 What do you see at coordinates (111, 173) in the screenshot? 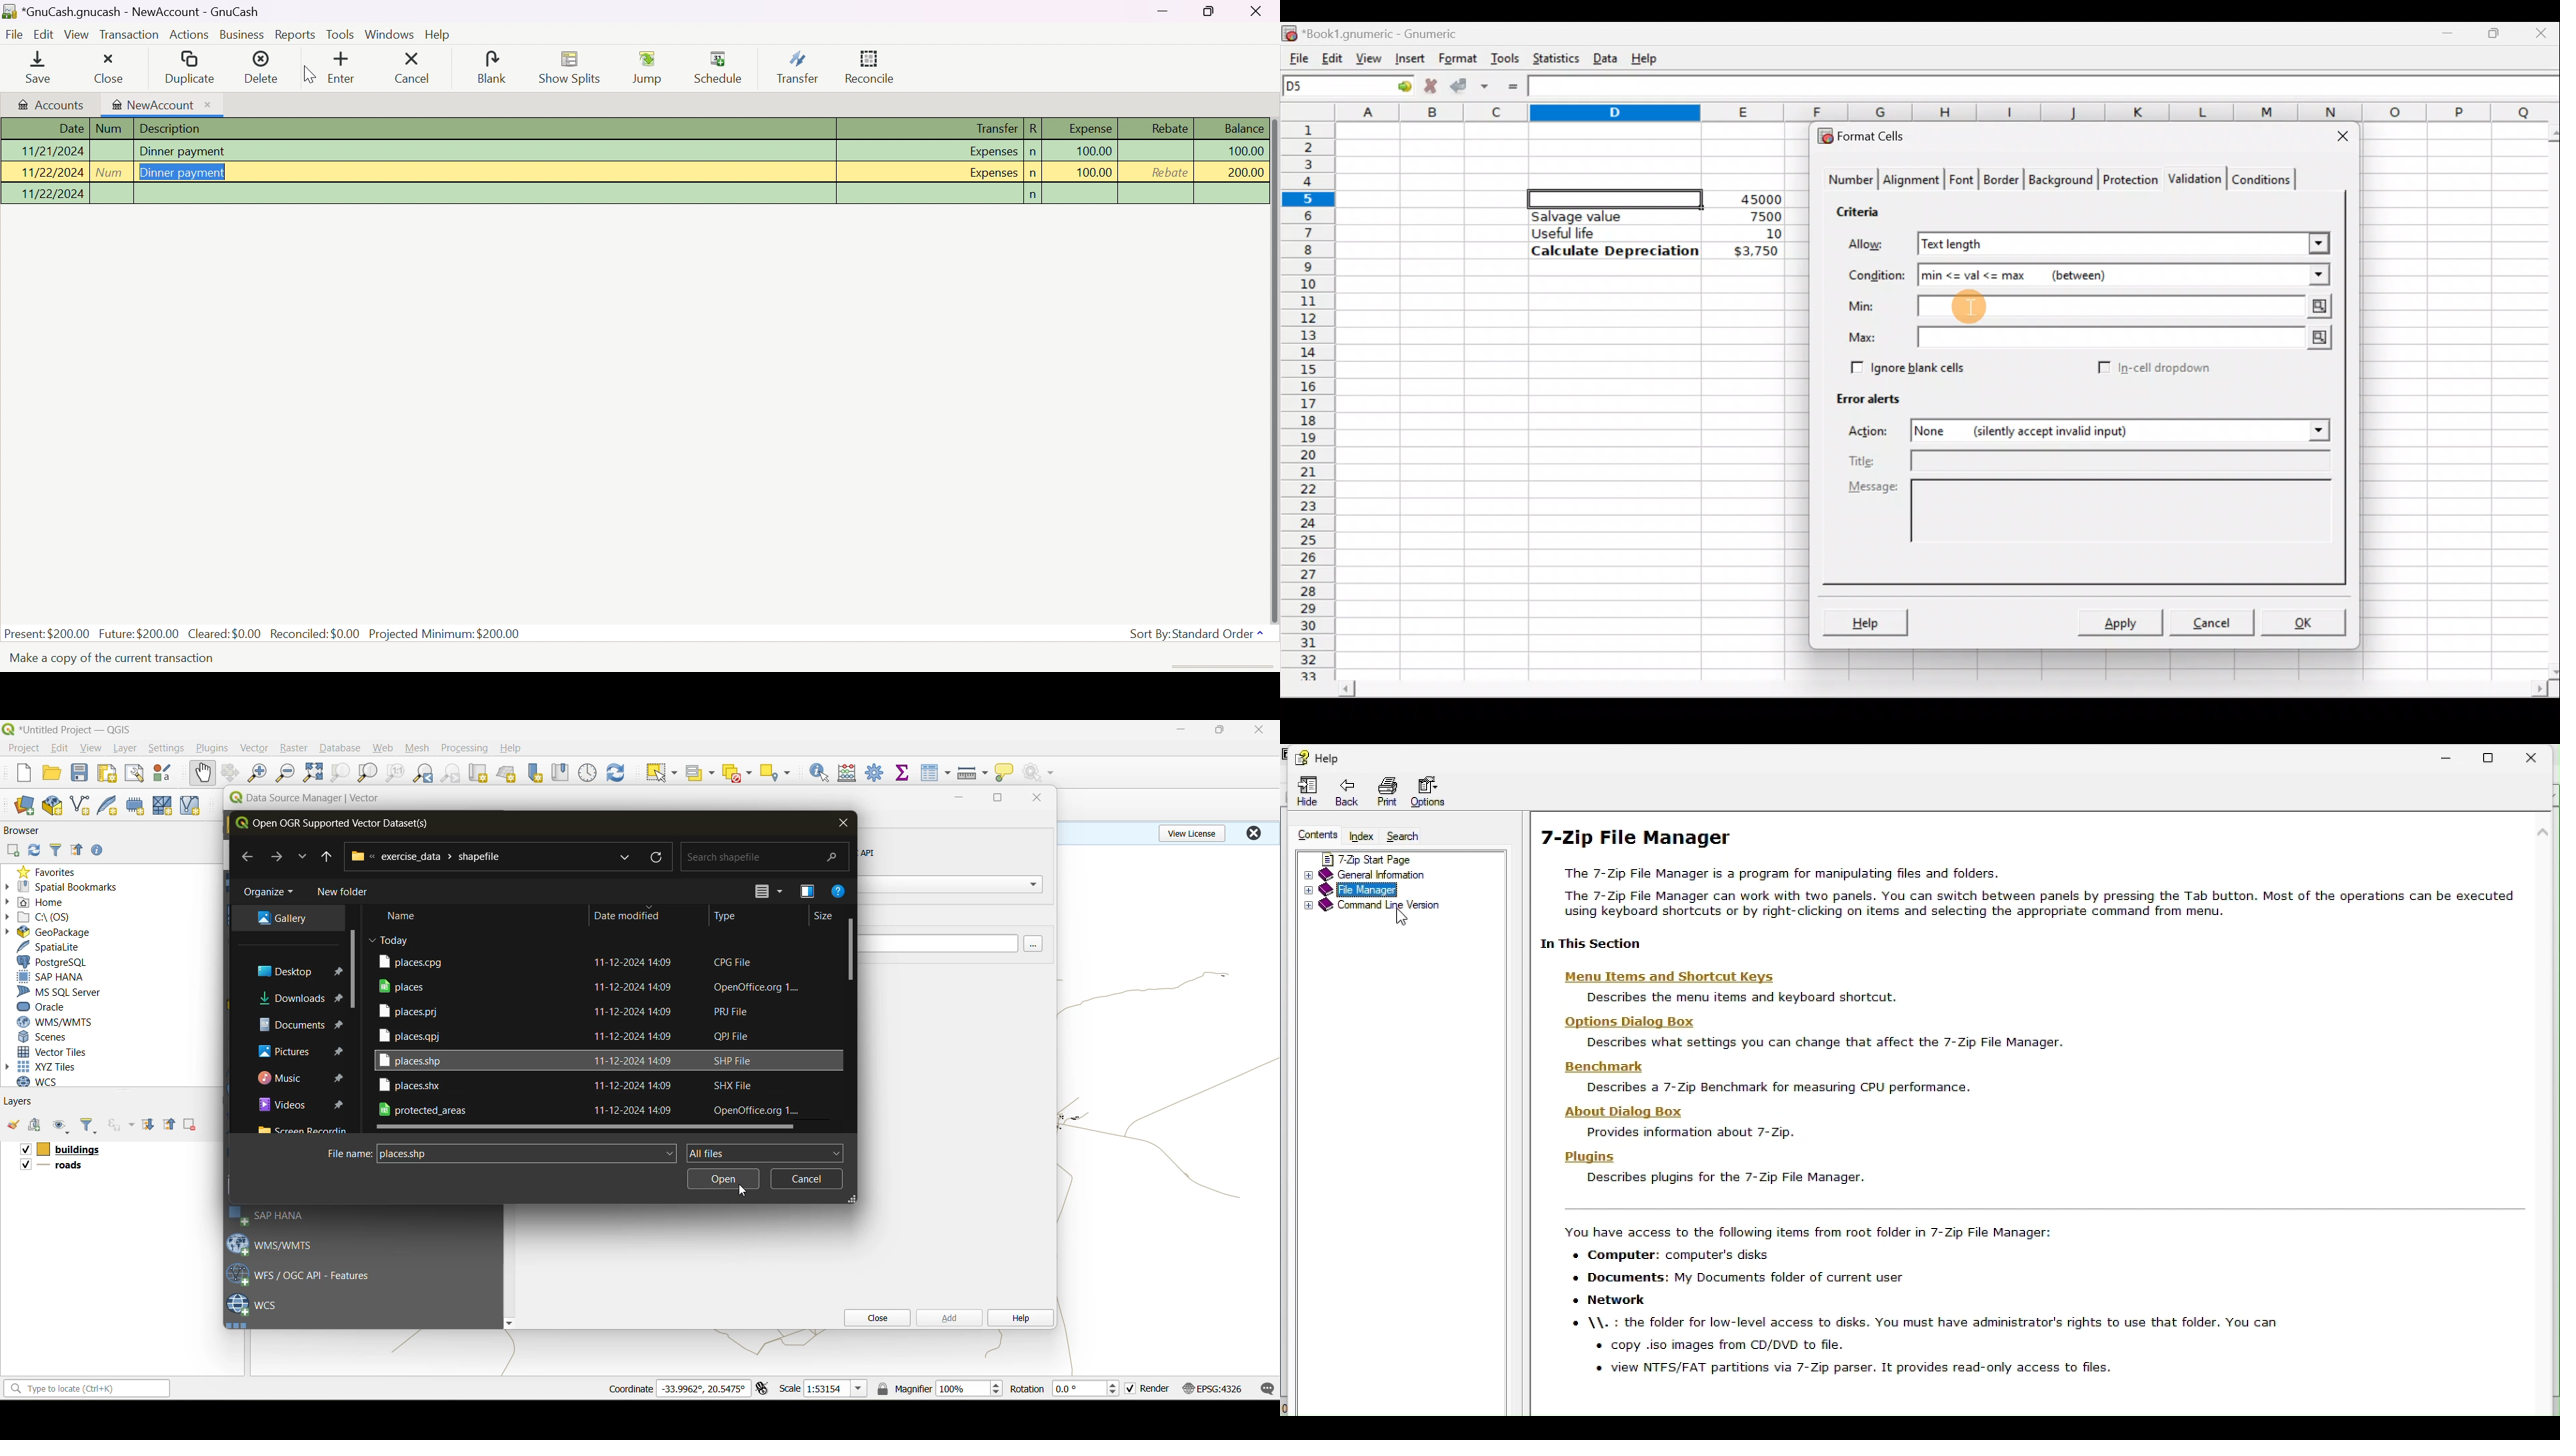
I see `Num` at bounding box center [111, 173].